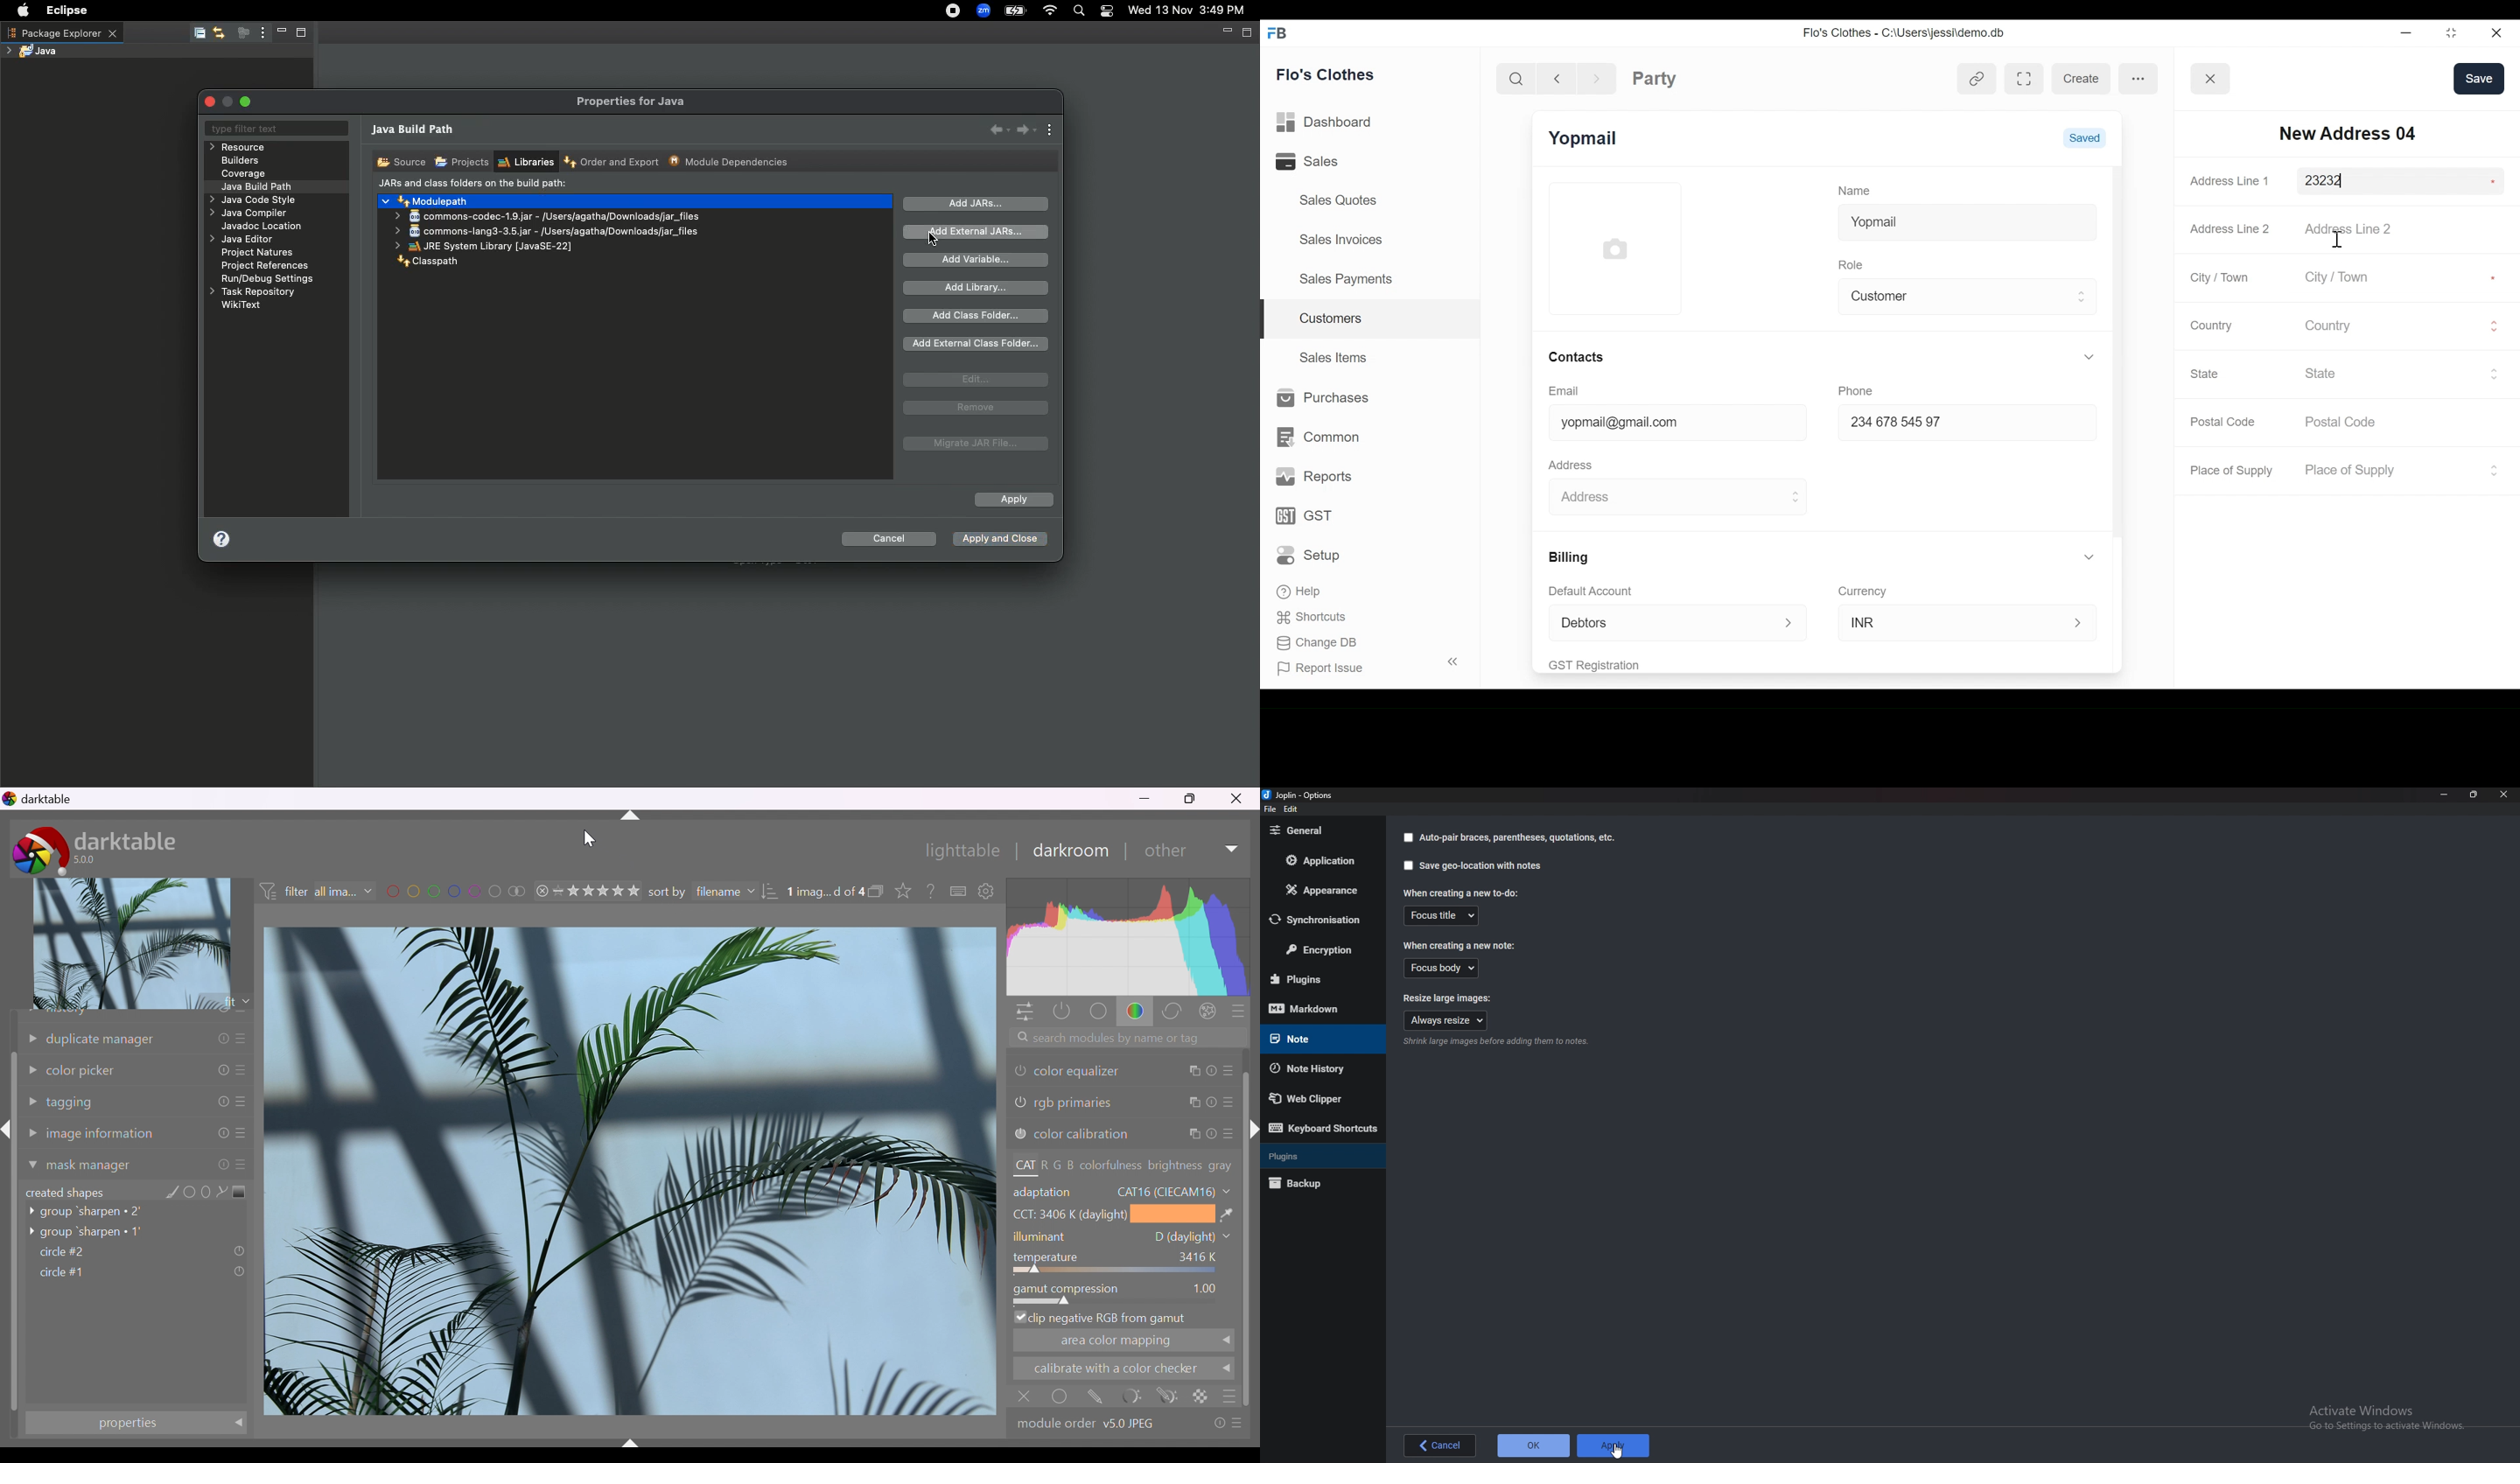  Describe the element at coordinates (1314, 1156) in the screenshot. I see `plugins` at that location.